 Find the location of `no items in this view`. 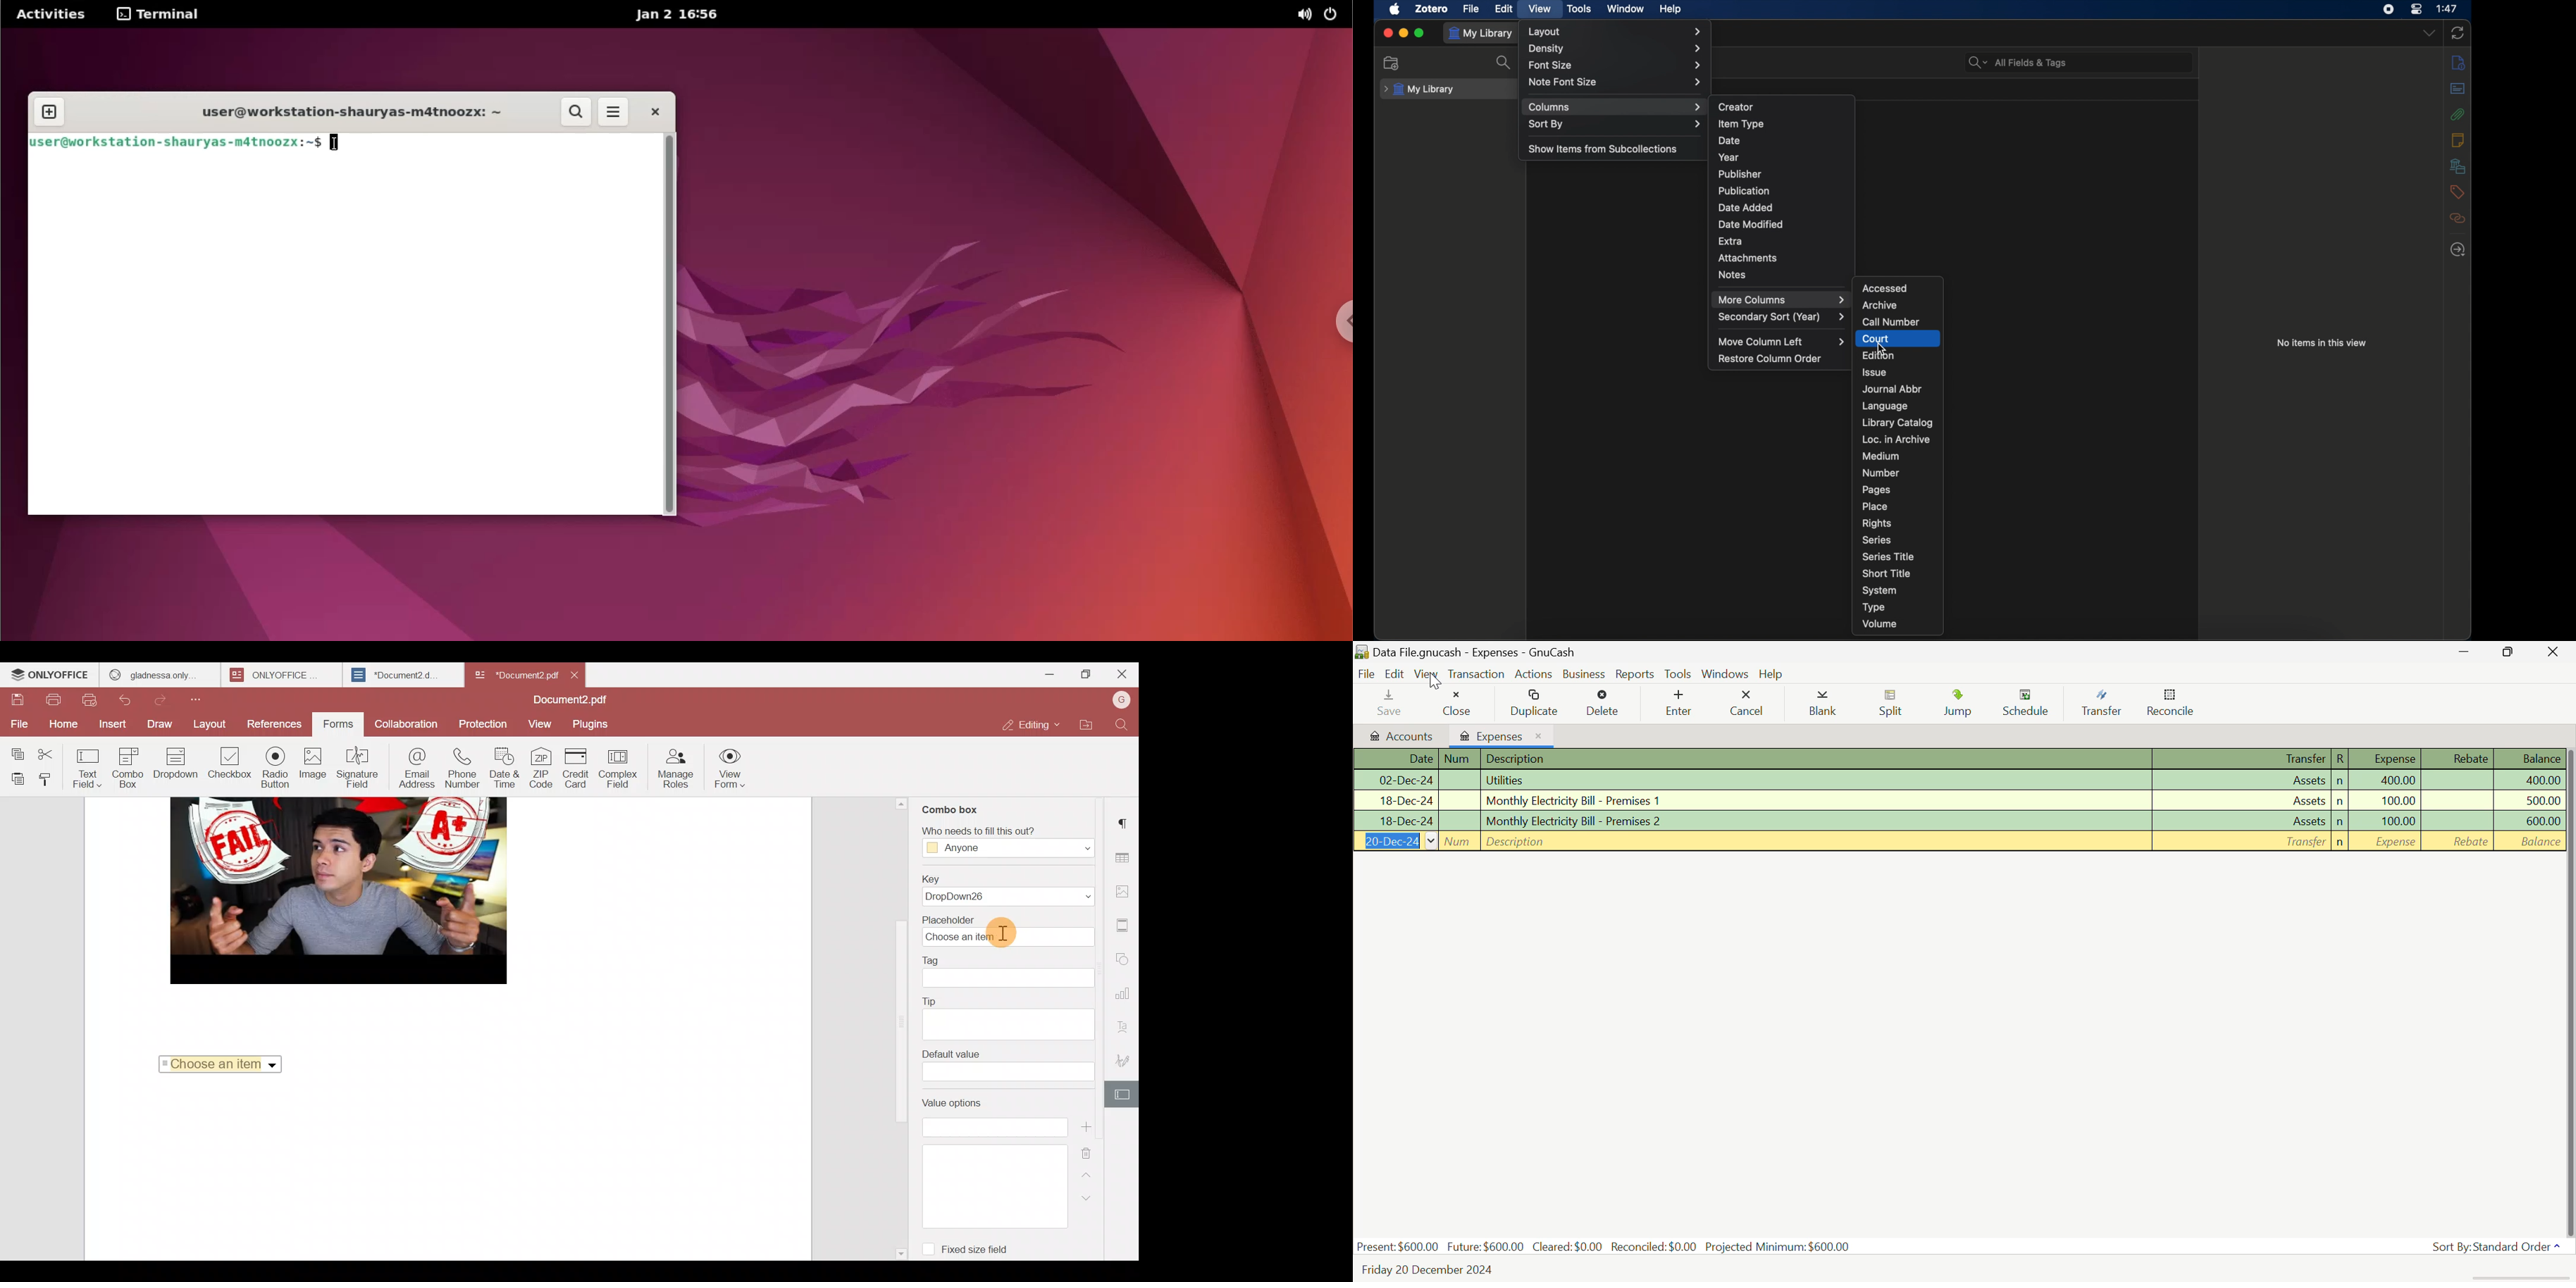

no items in this view is located at coordinates (2322, 343).